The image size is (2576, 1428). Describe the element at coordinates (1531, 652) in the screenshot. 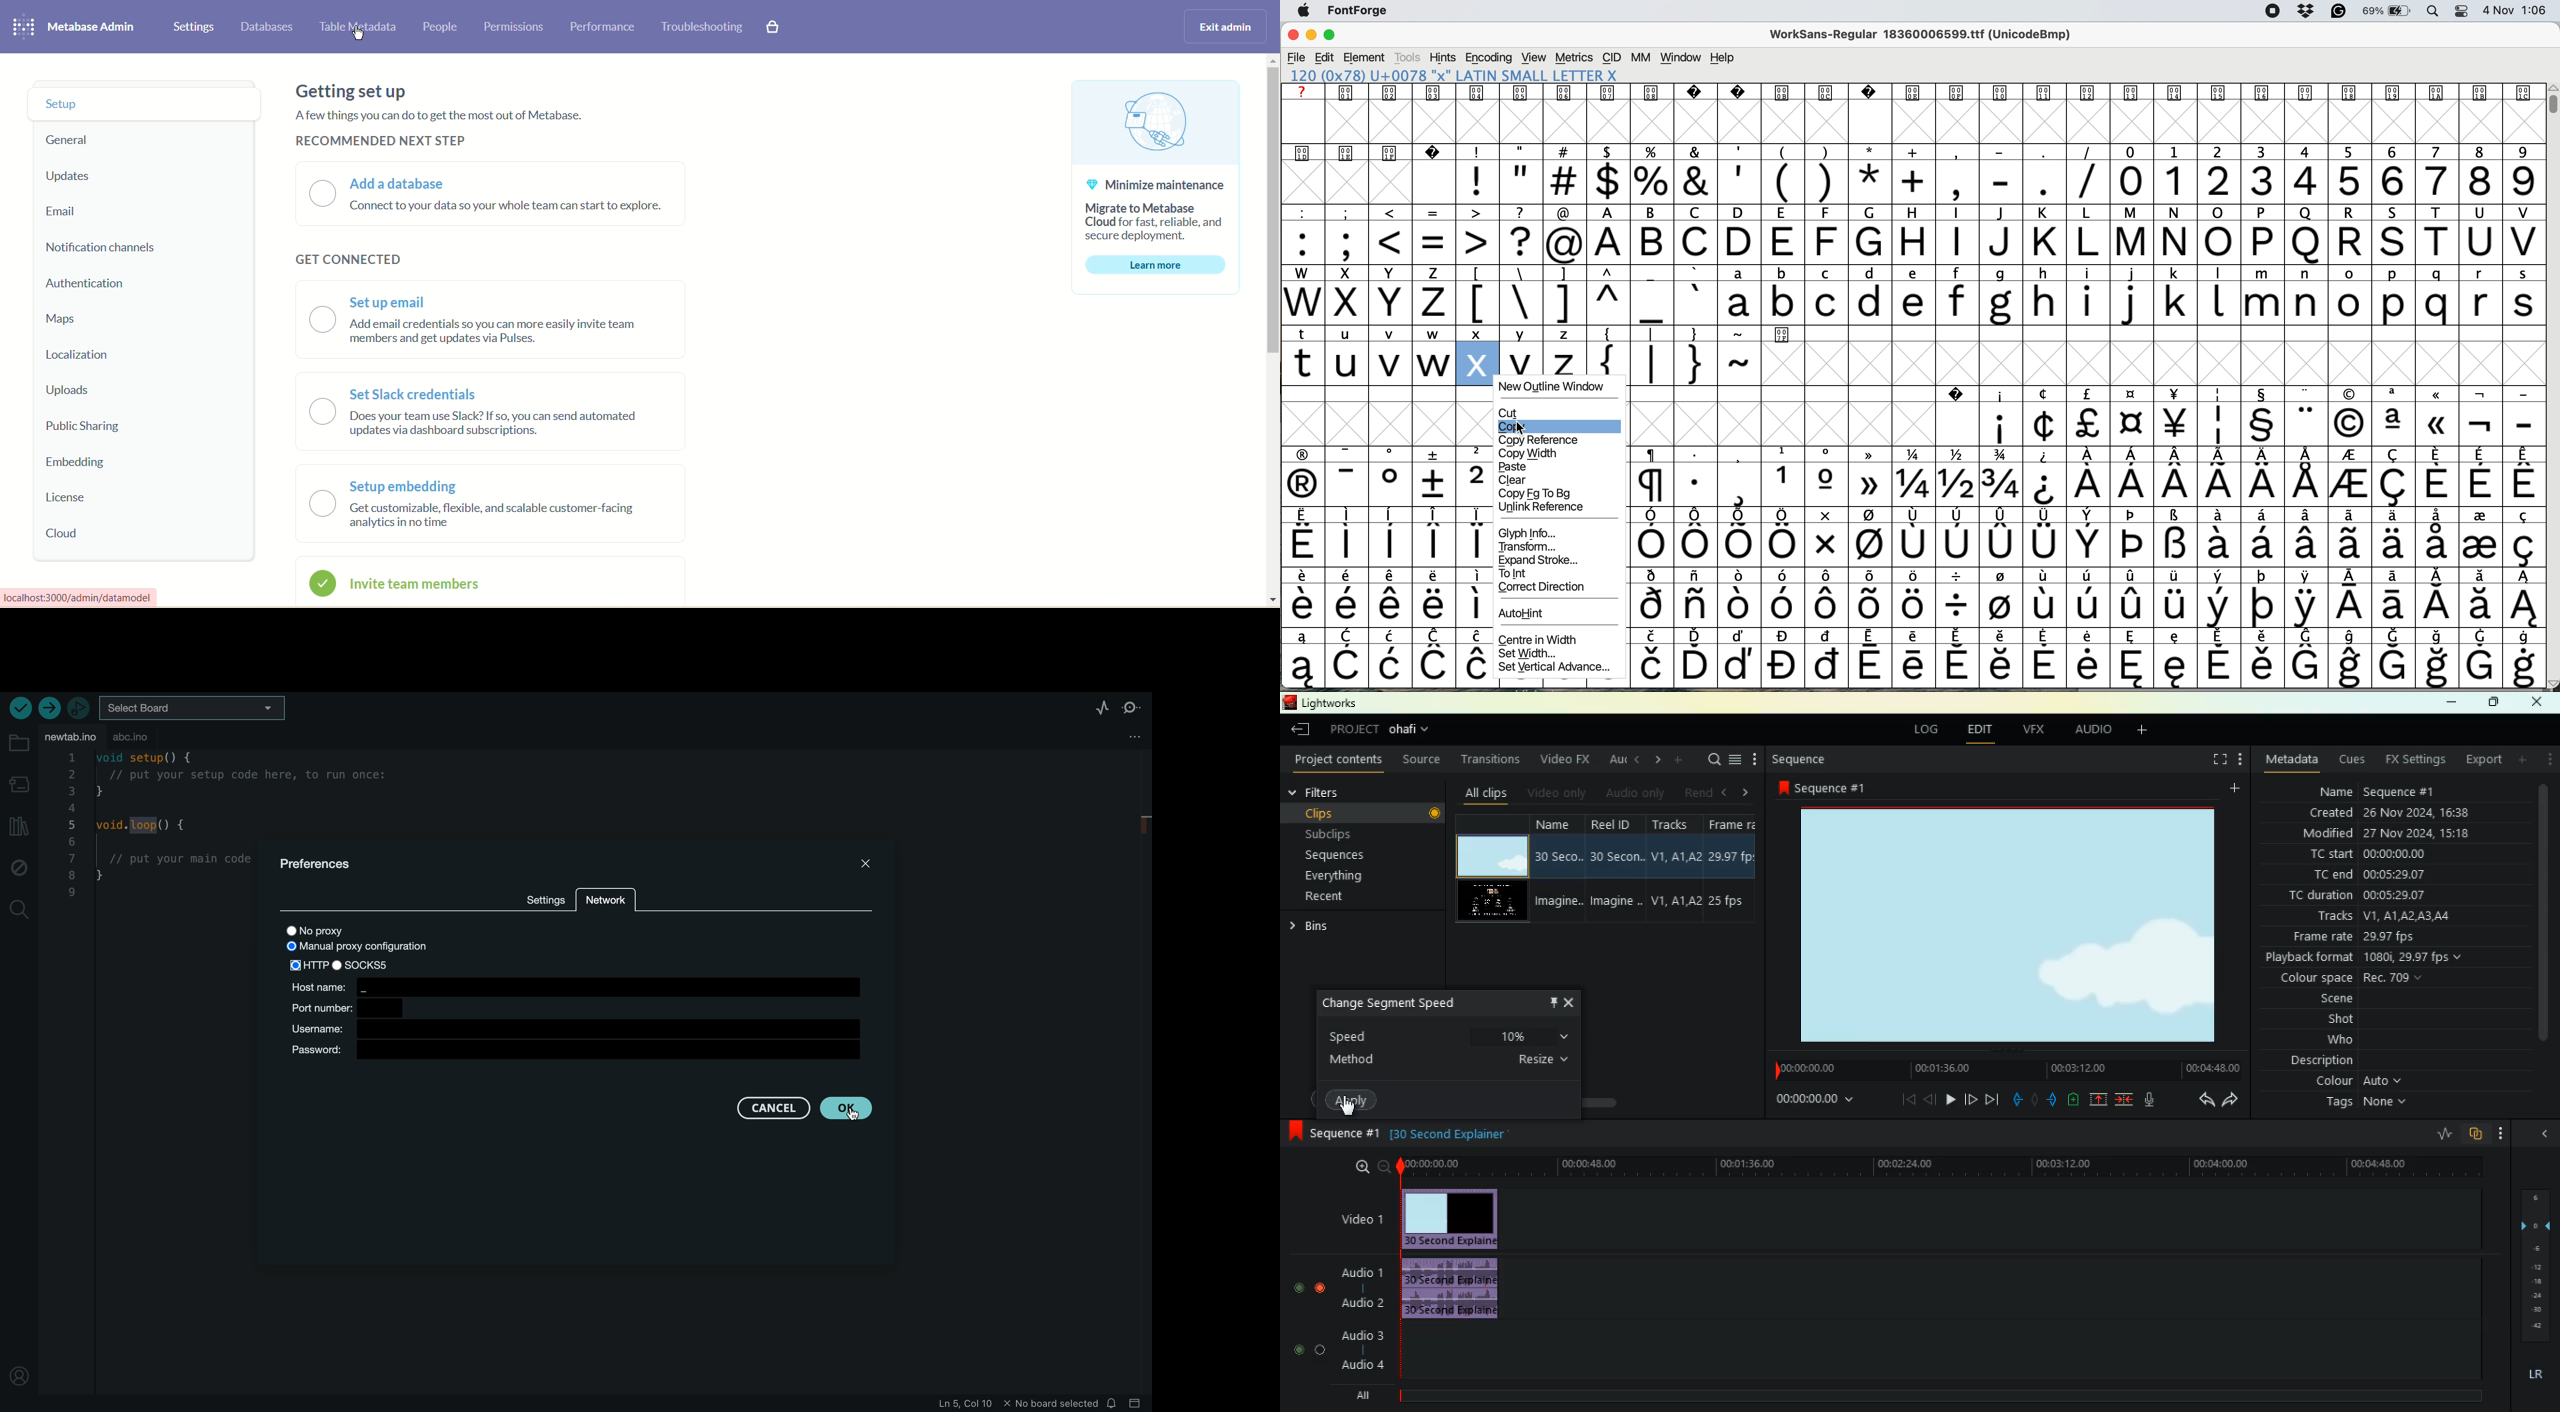

I see `set width` at that location.